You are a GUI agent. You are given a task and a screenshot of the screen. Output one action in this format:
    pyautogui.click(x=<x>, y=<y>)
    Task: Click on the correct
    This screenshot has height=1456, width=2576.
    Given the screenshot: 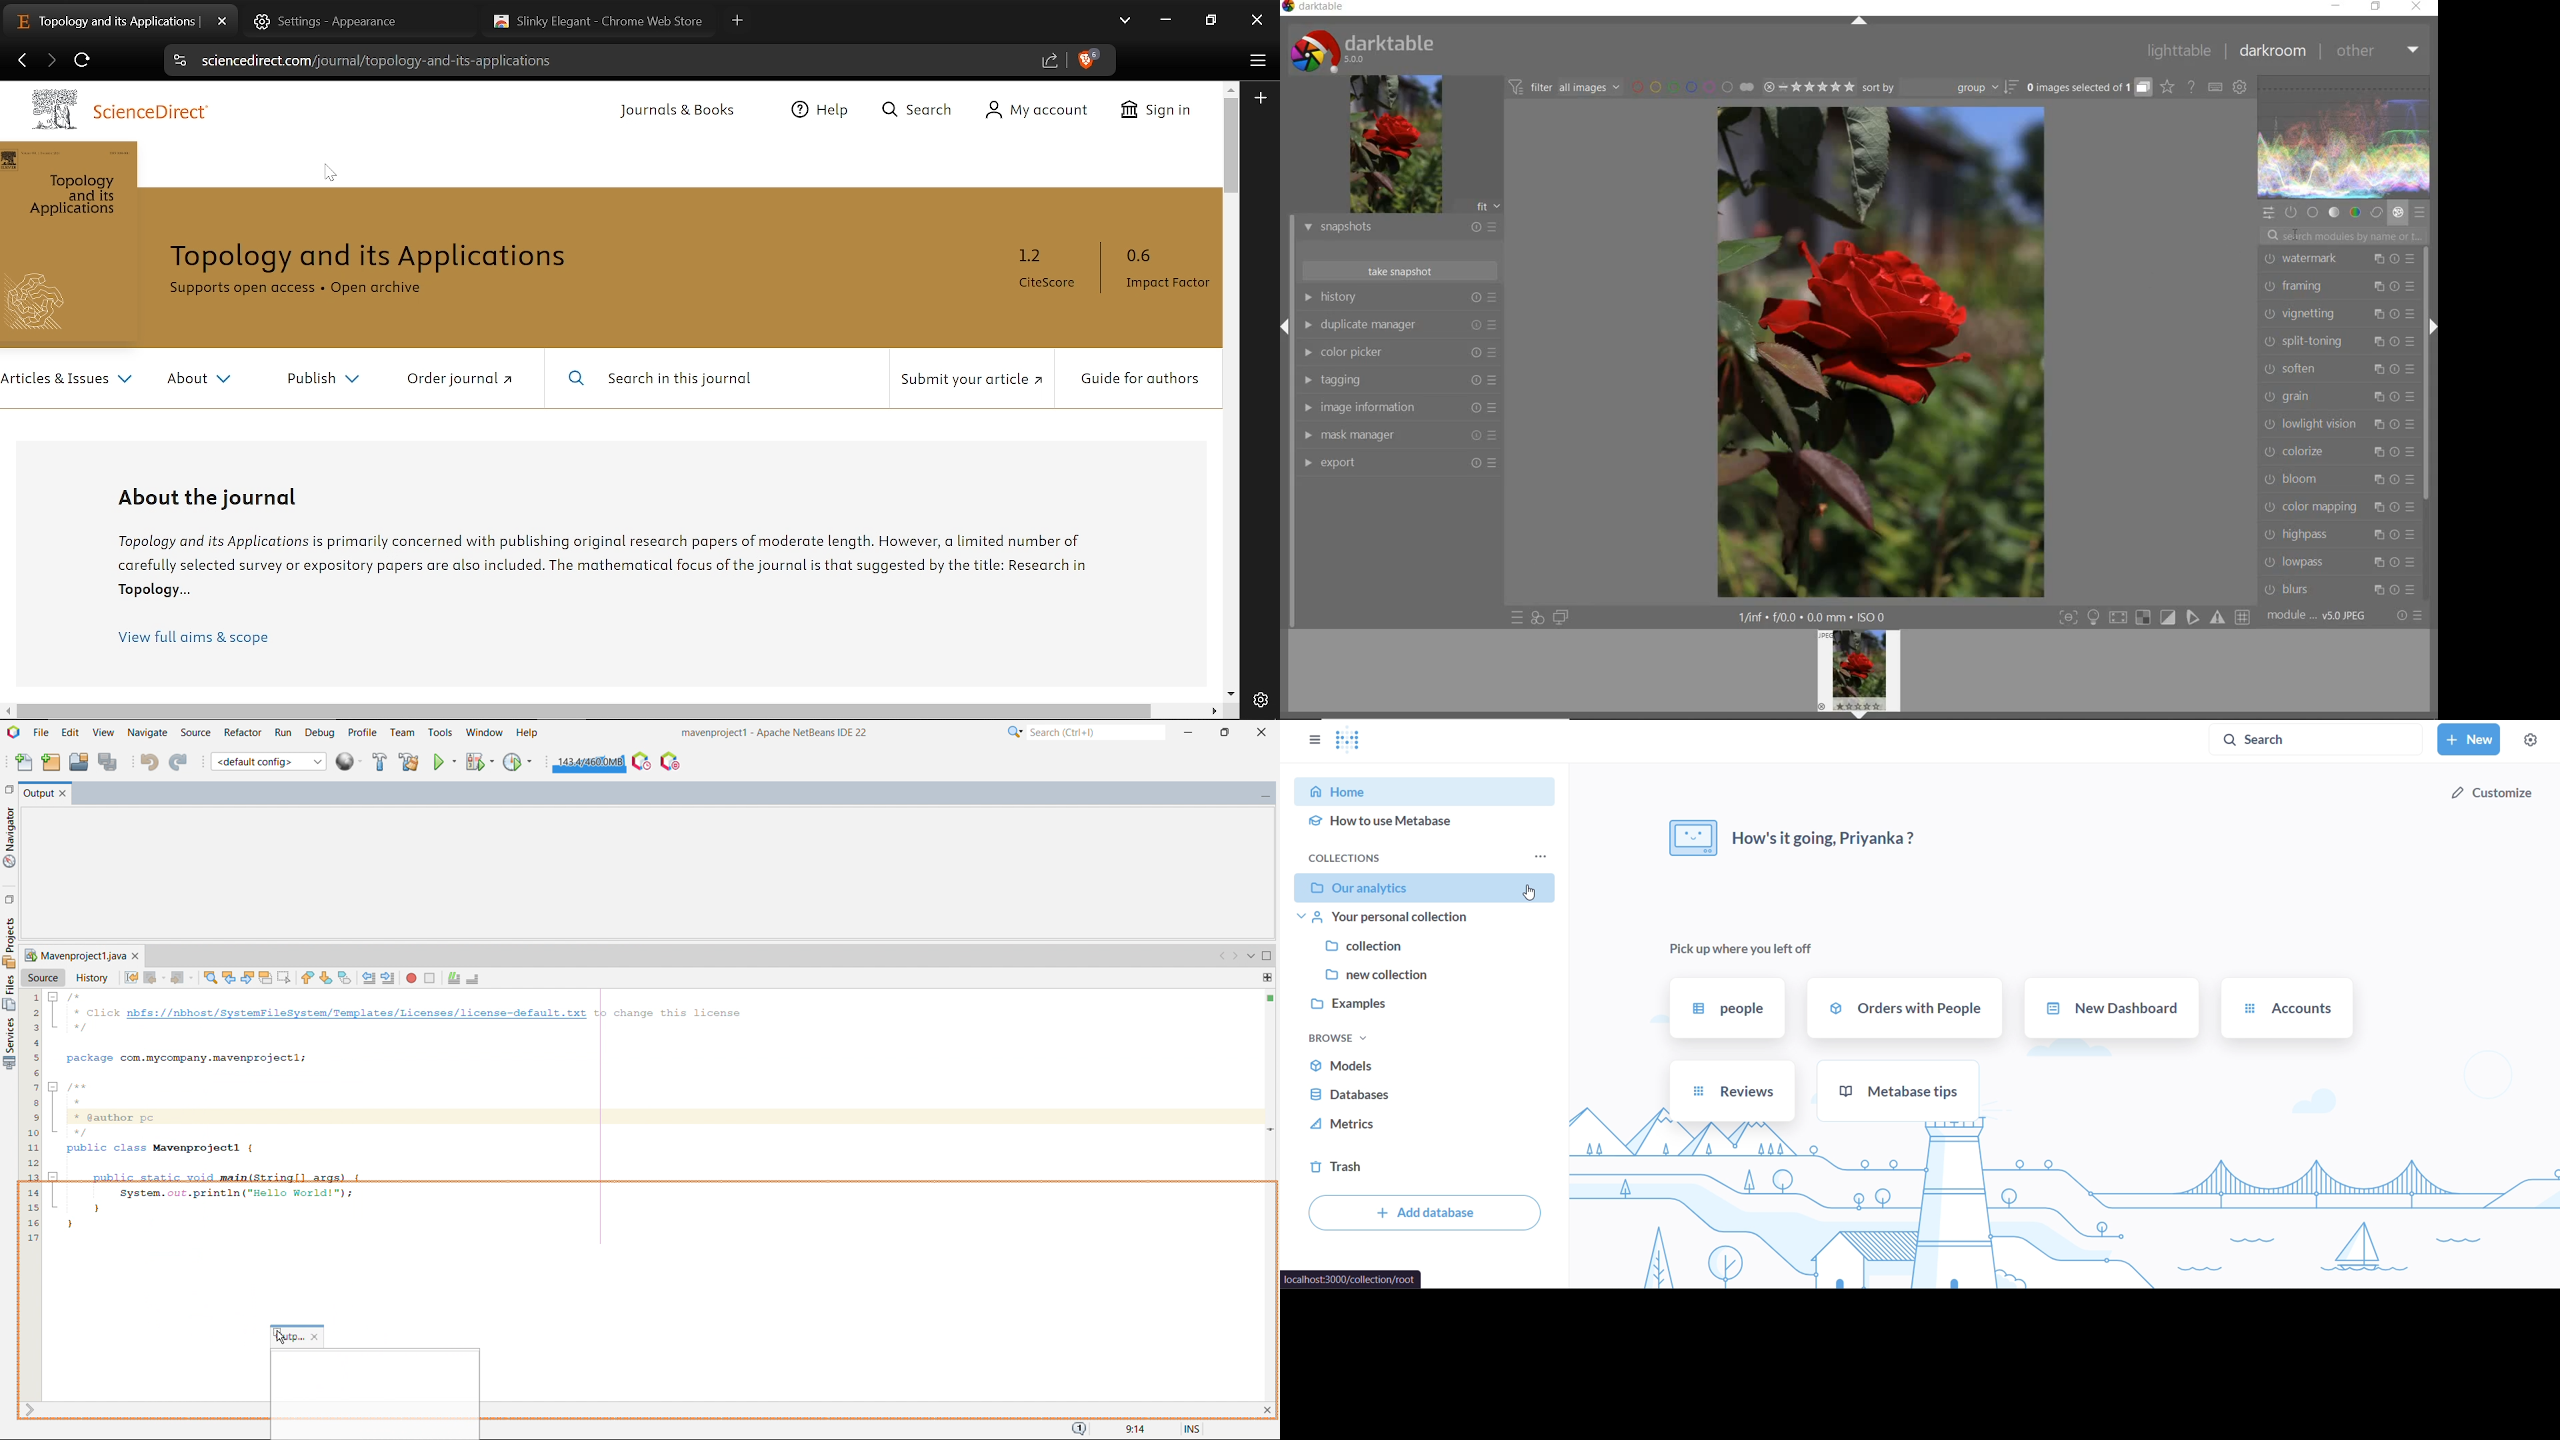 What is the action you would take?
    pyautogui.click(x=2377, y=213)
    